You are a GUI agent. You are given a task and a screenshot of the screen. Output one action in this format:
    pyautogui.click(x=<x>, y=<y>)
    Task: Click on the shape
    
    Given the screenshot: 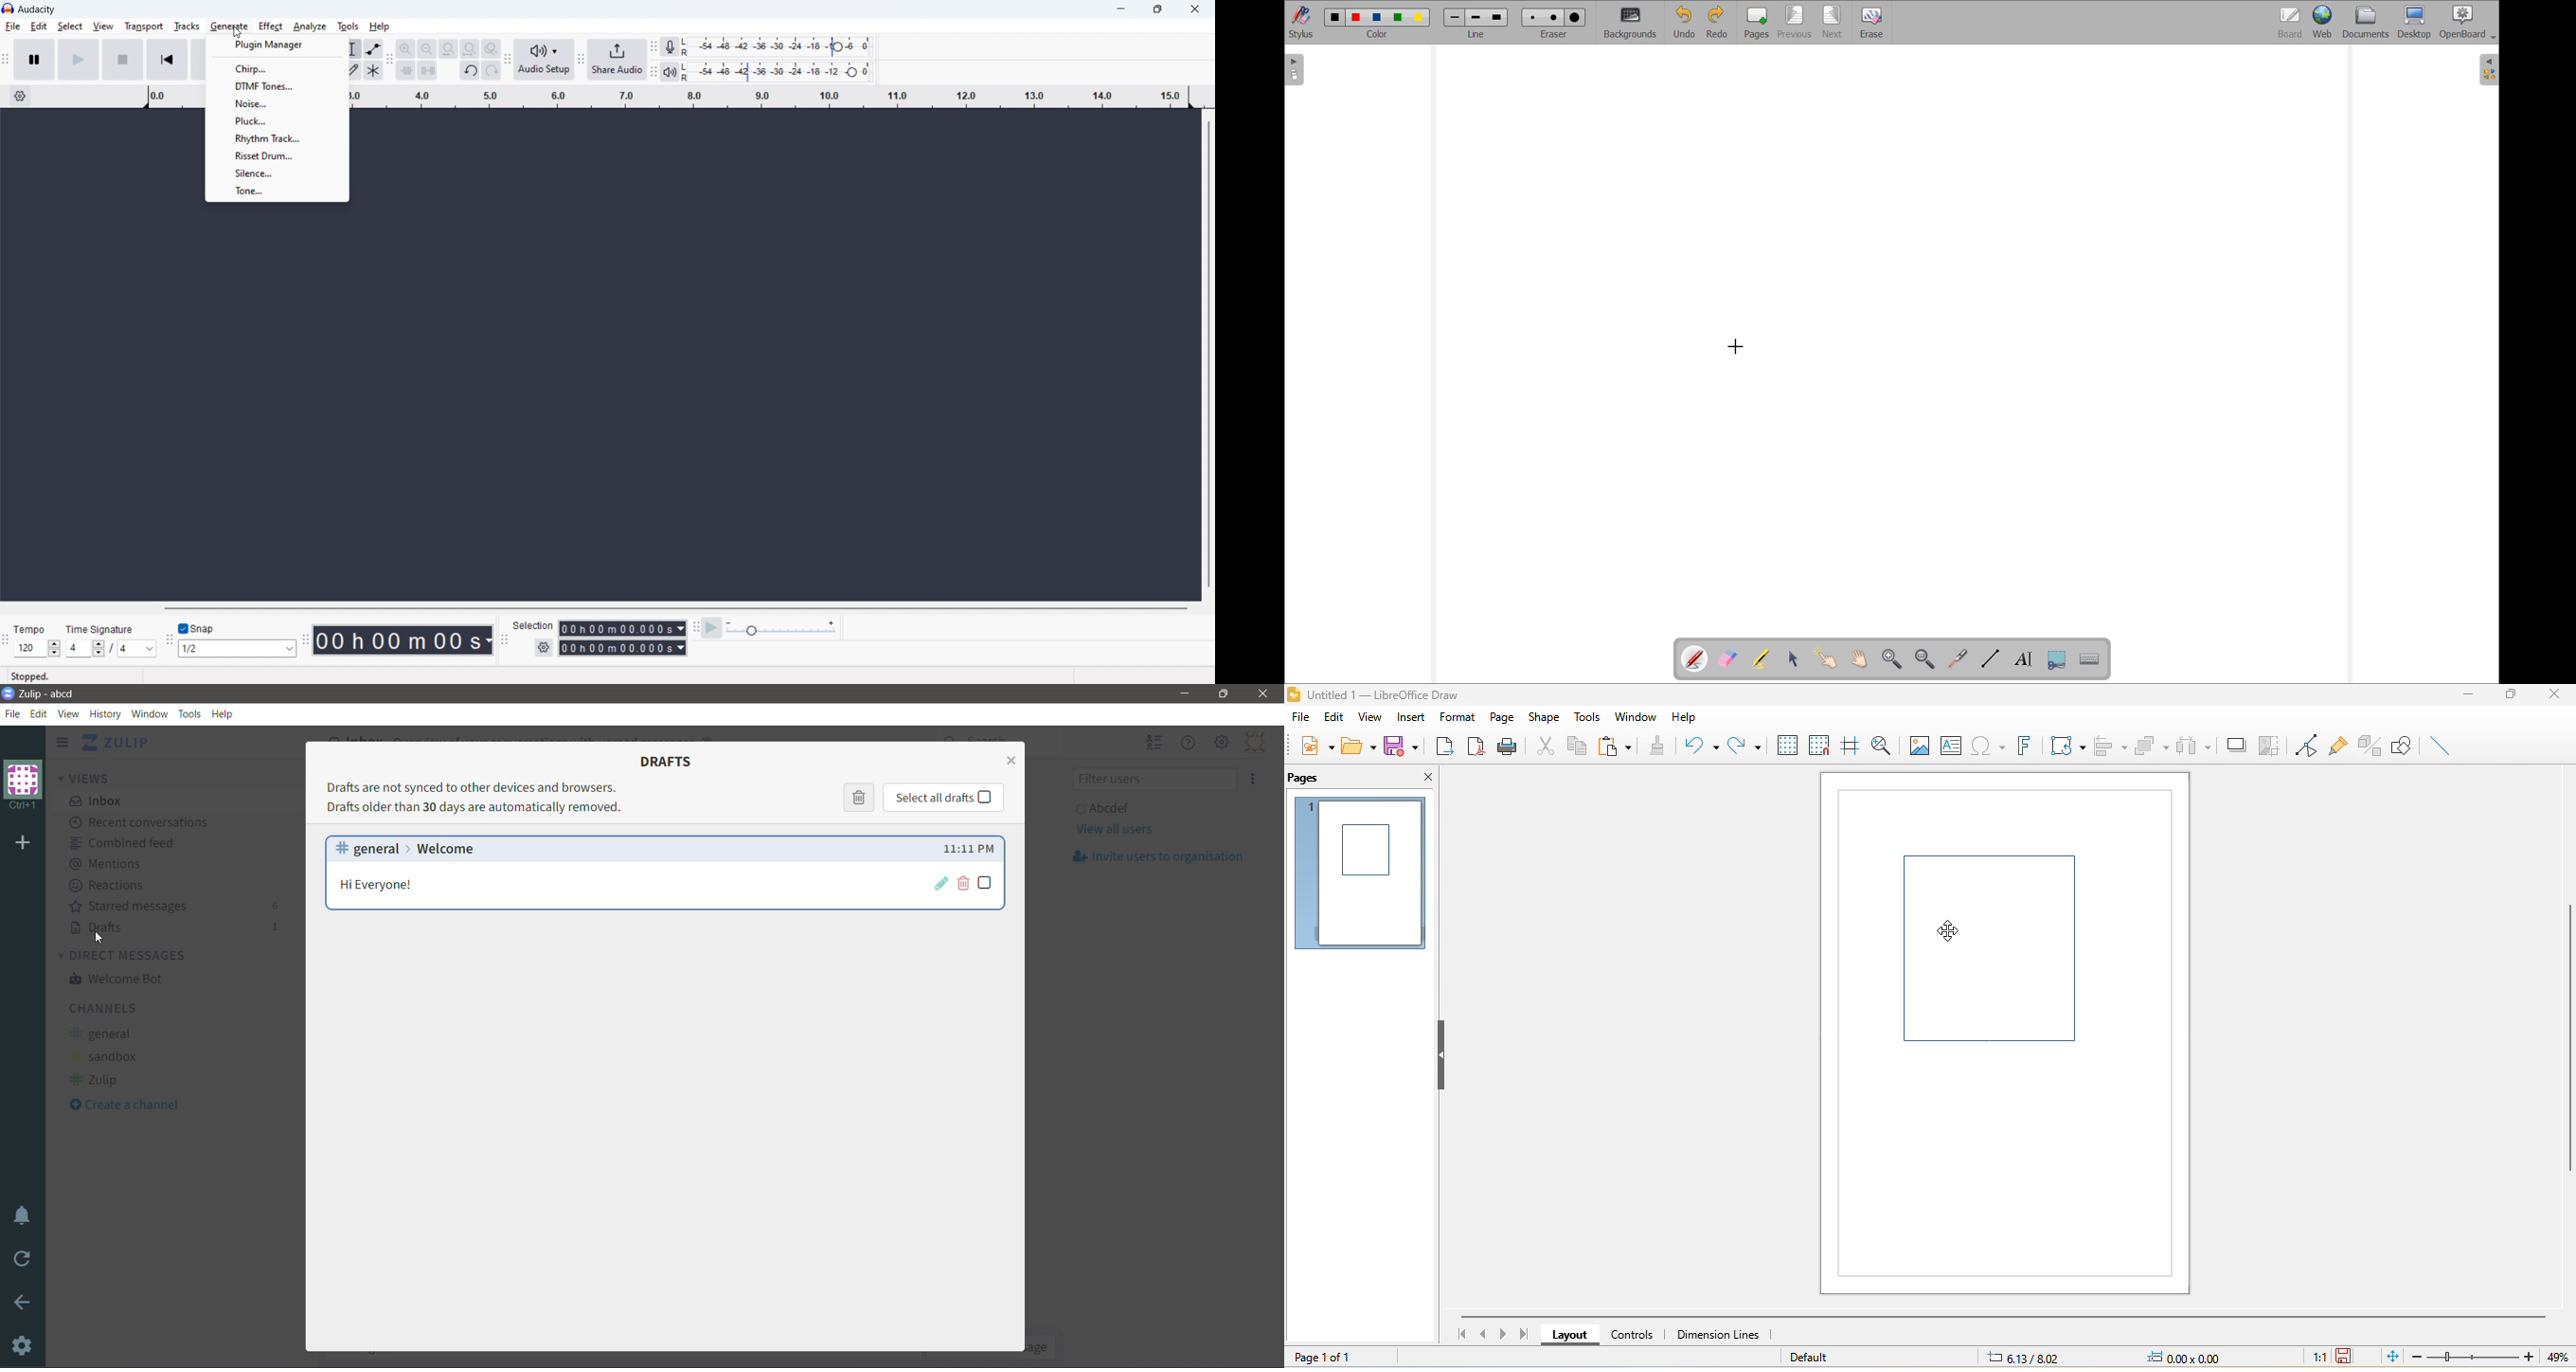 What is the action you would take?
    pyautogui.click(x=2030, y=944)
    